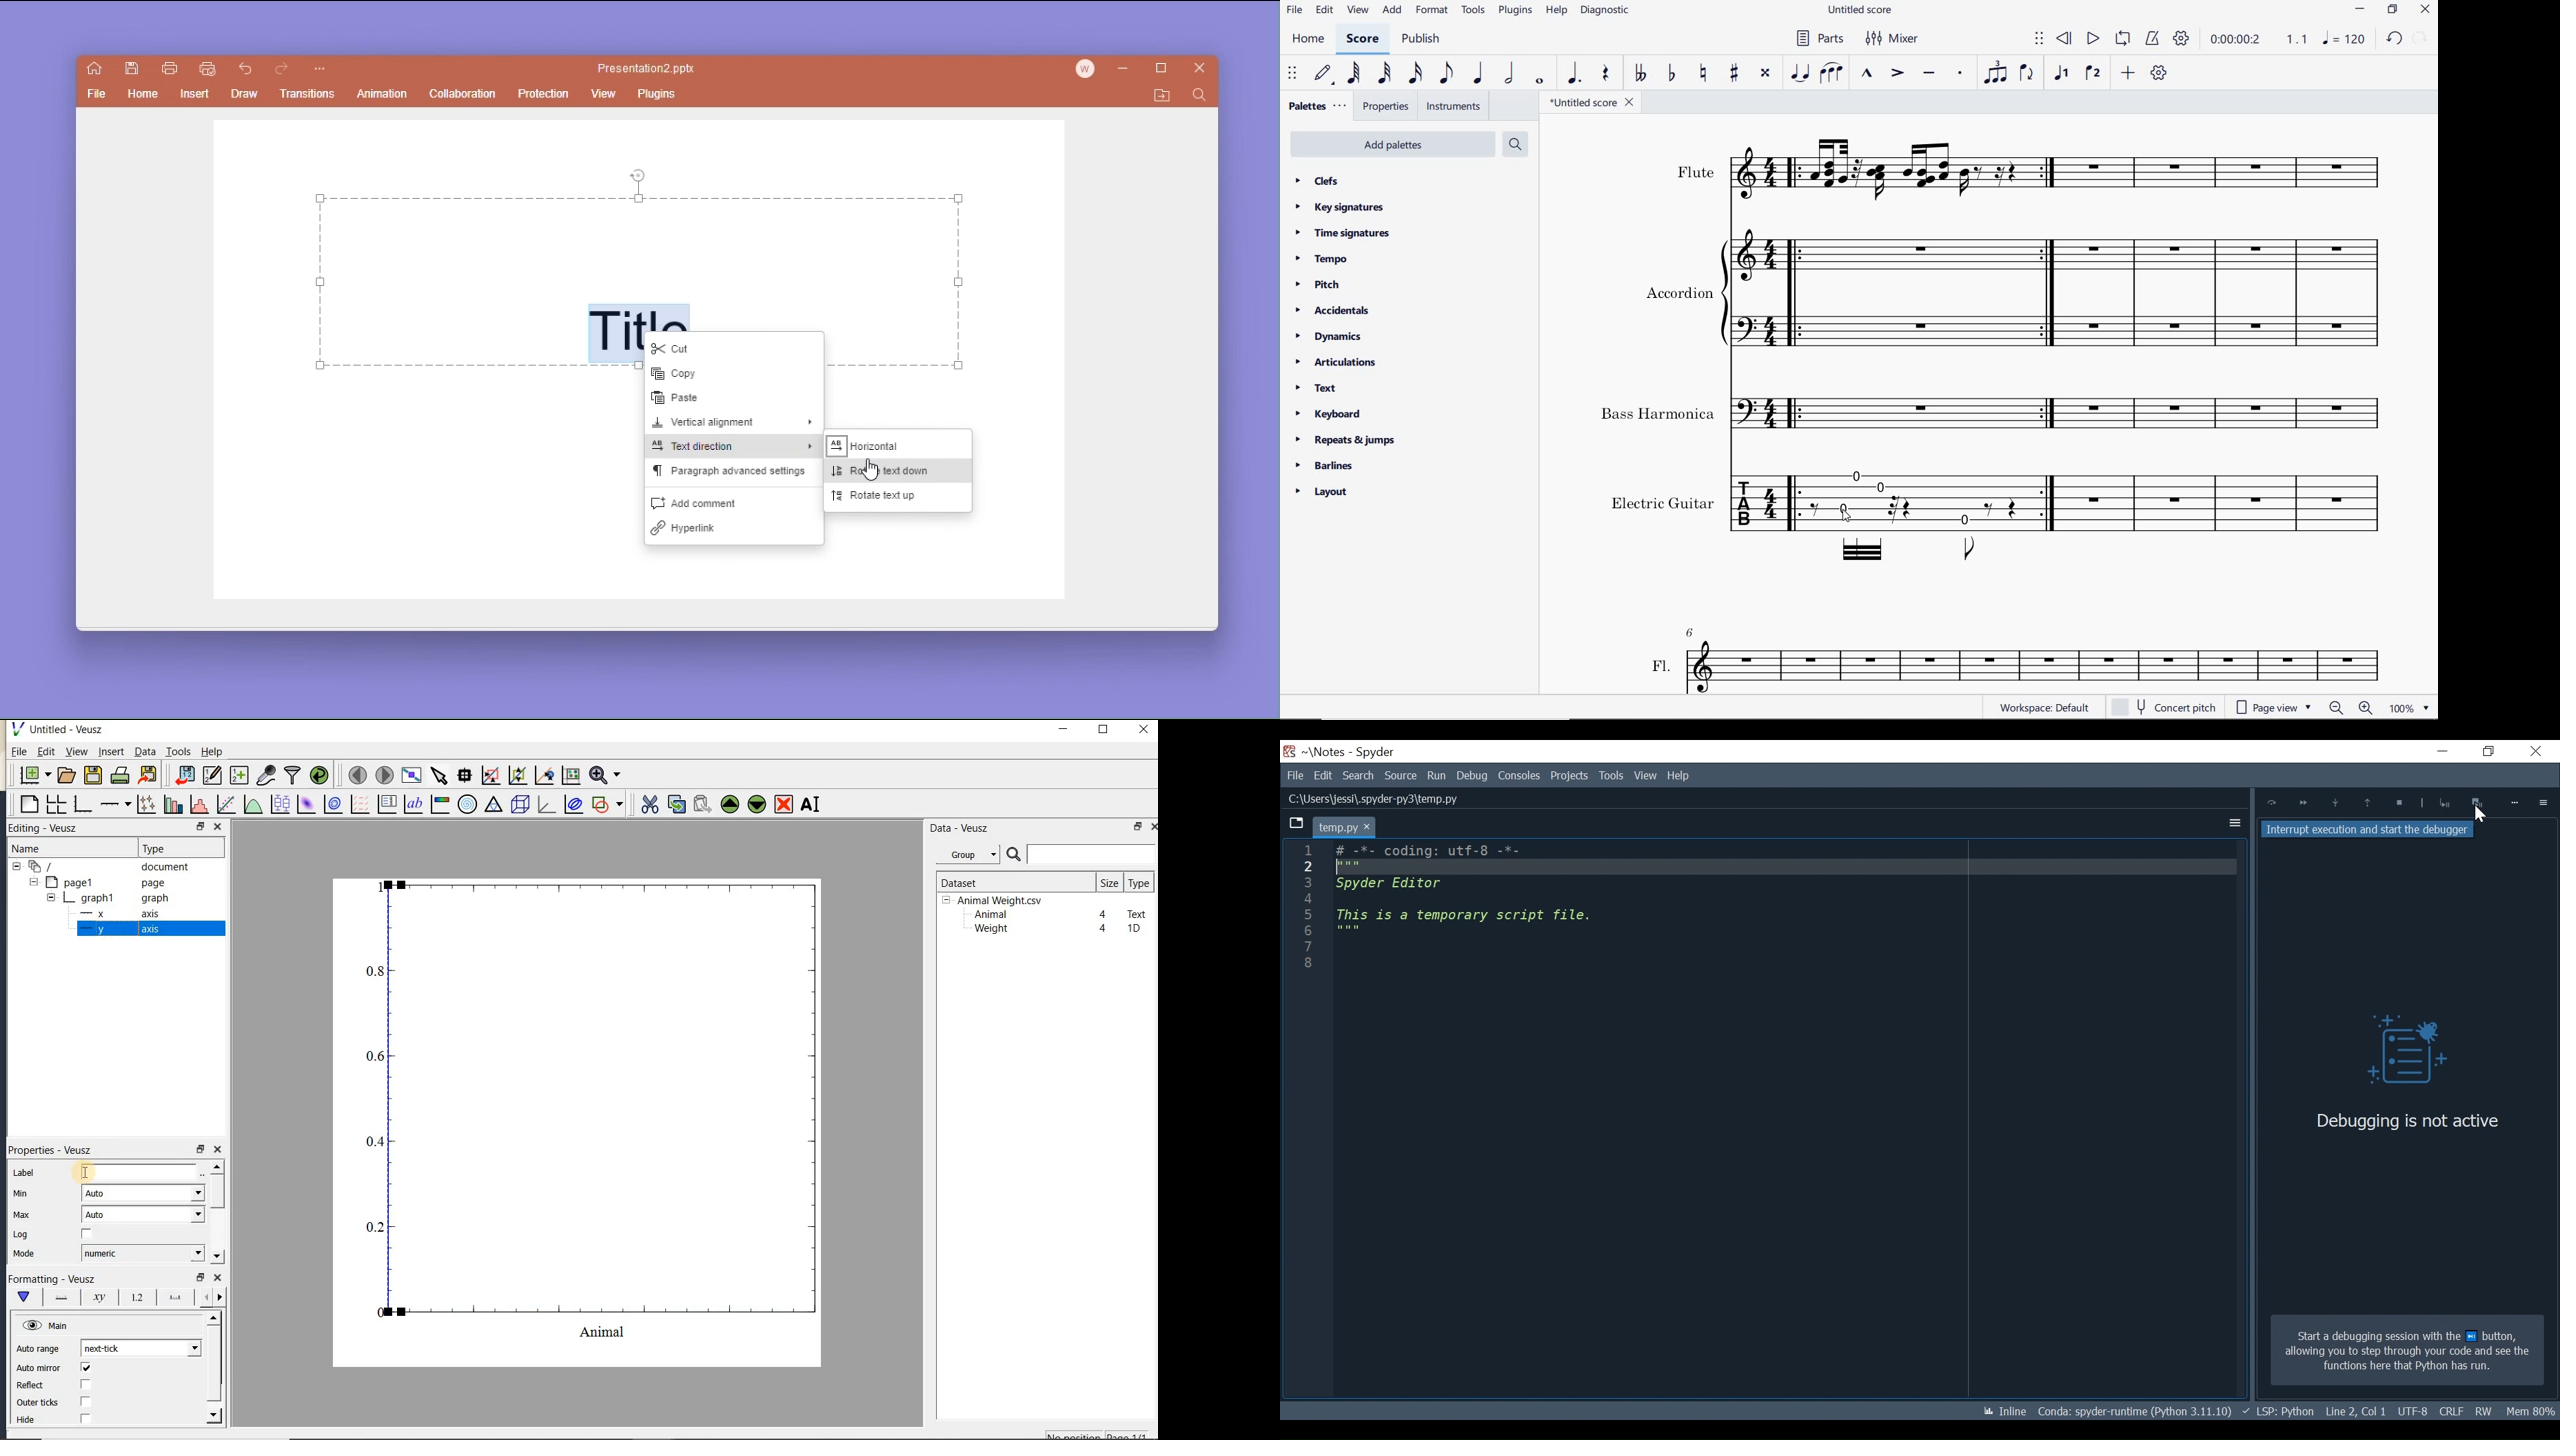  I want to click on File Path, so click(1371, 799).